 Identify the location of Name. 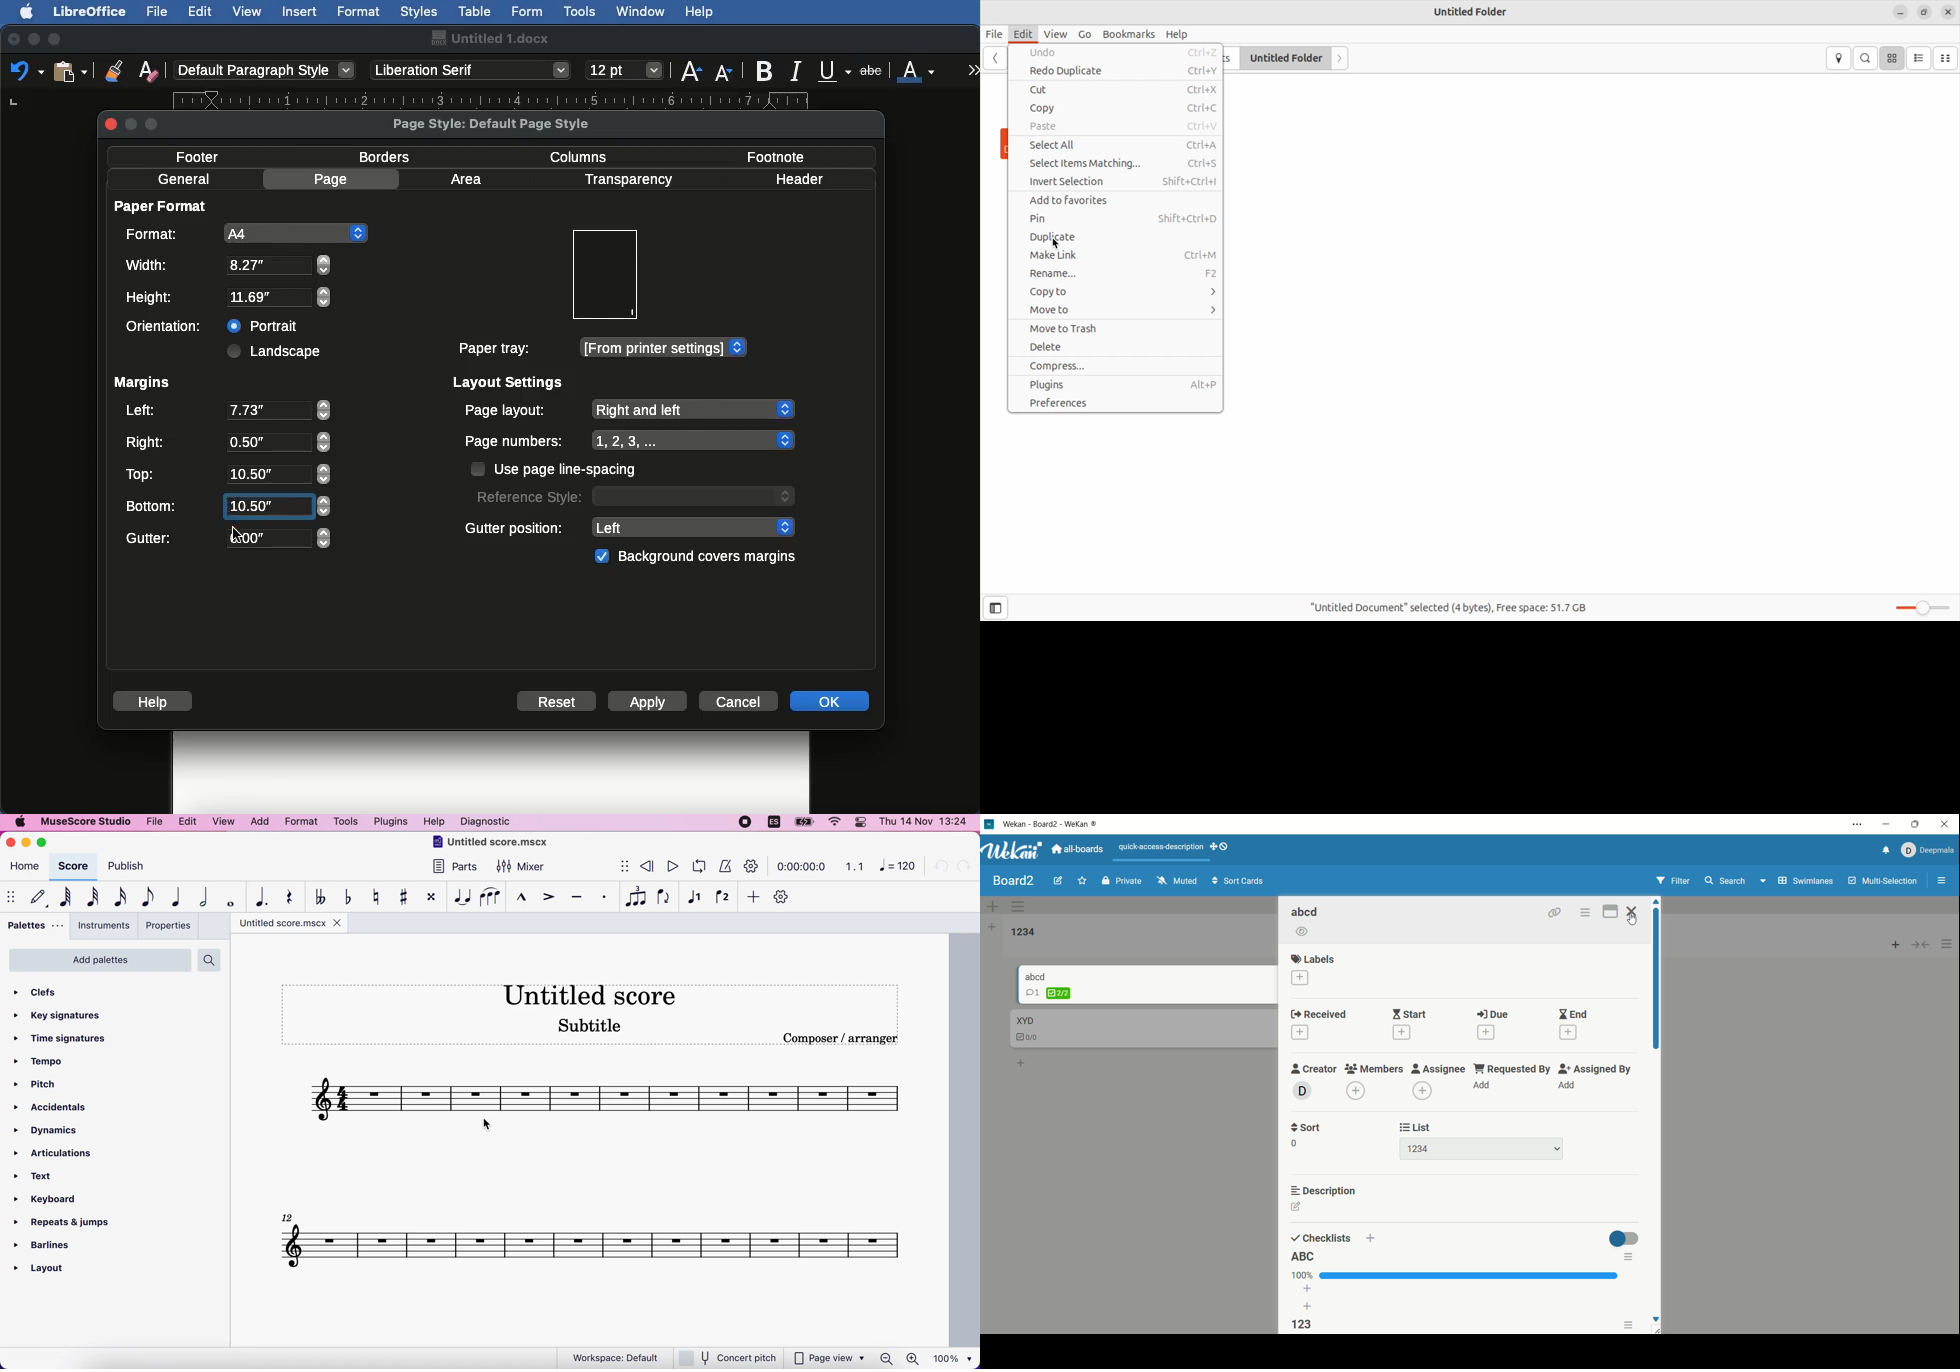
(489, 38).